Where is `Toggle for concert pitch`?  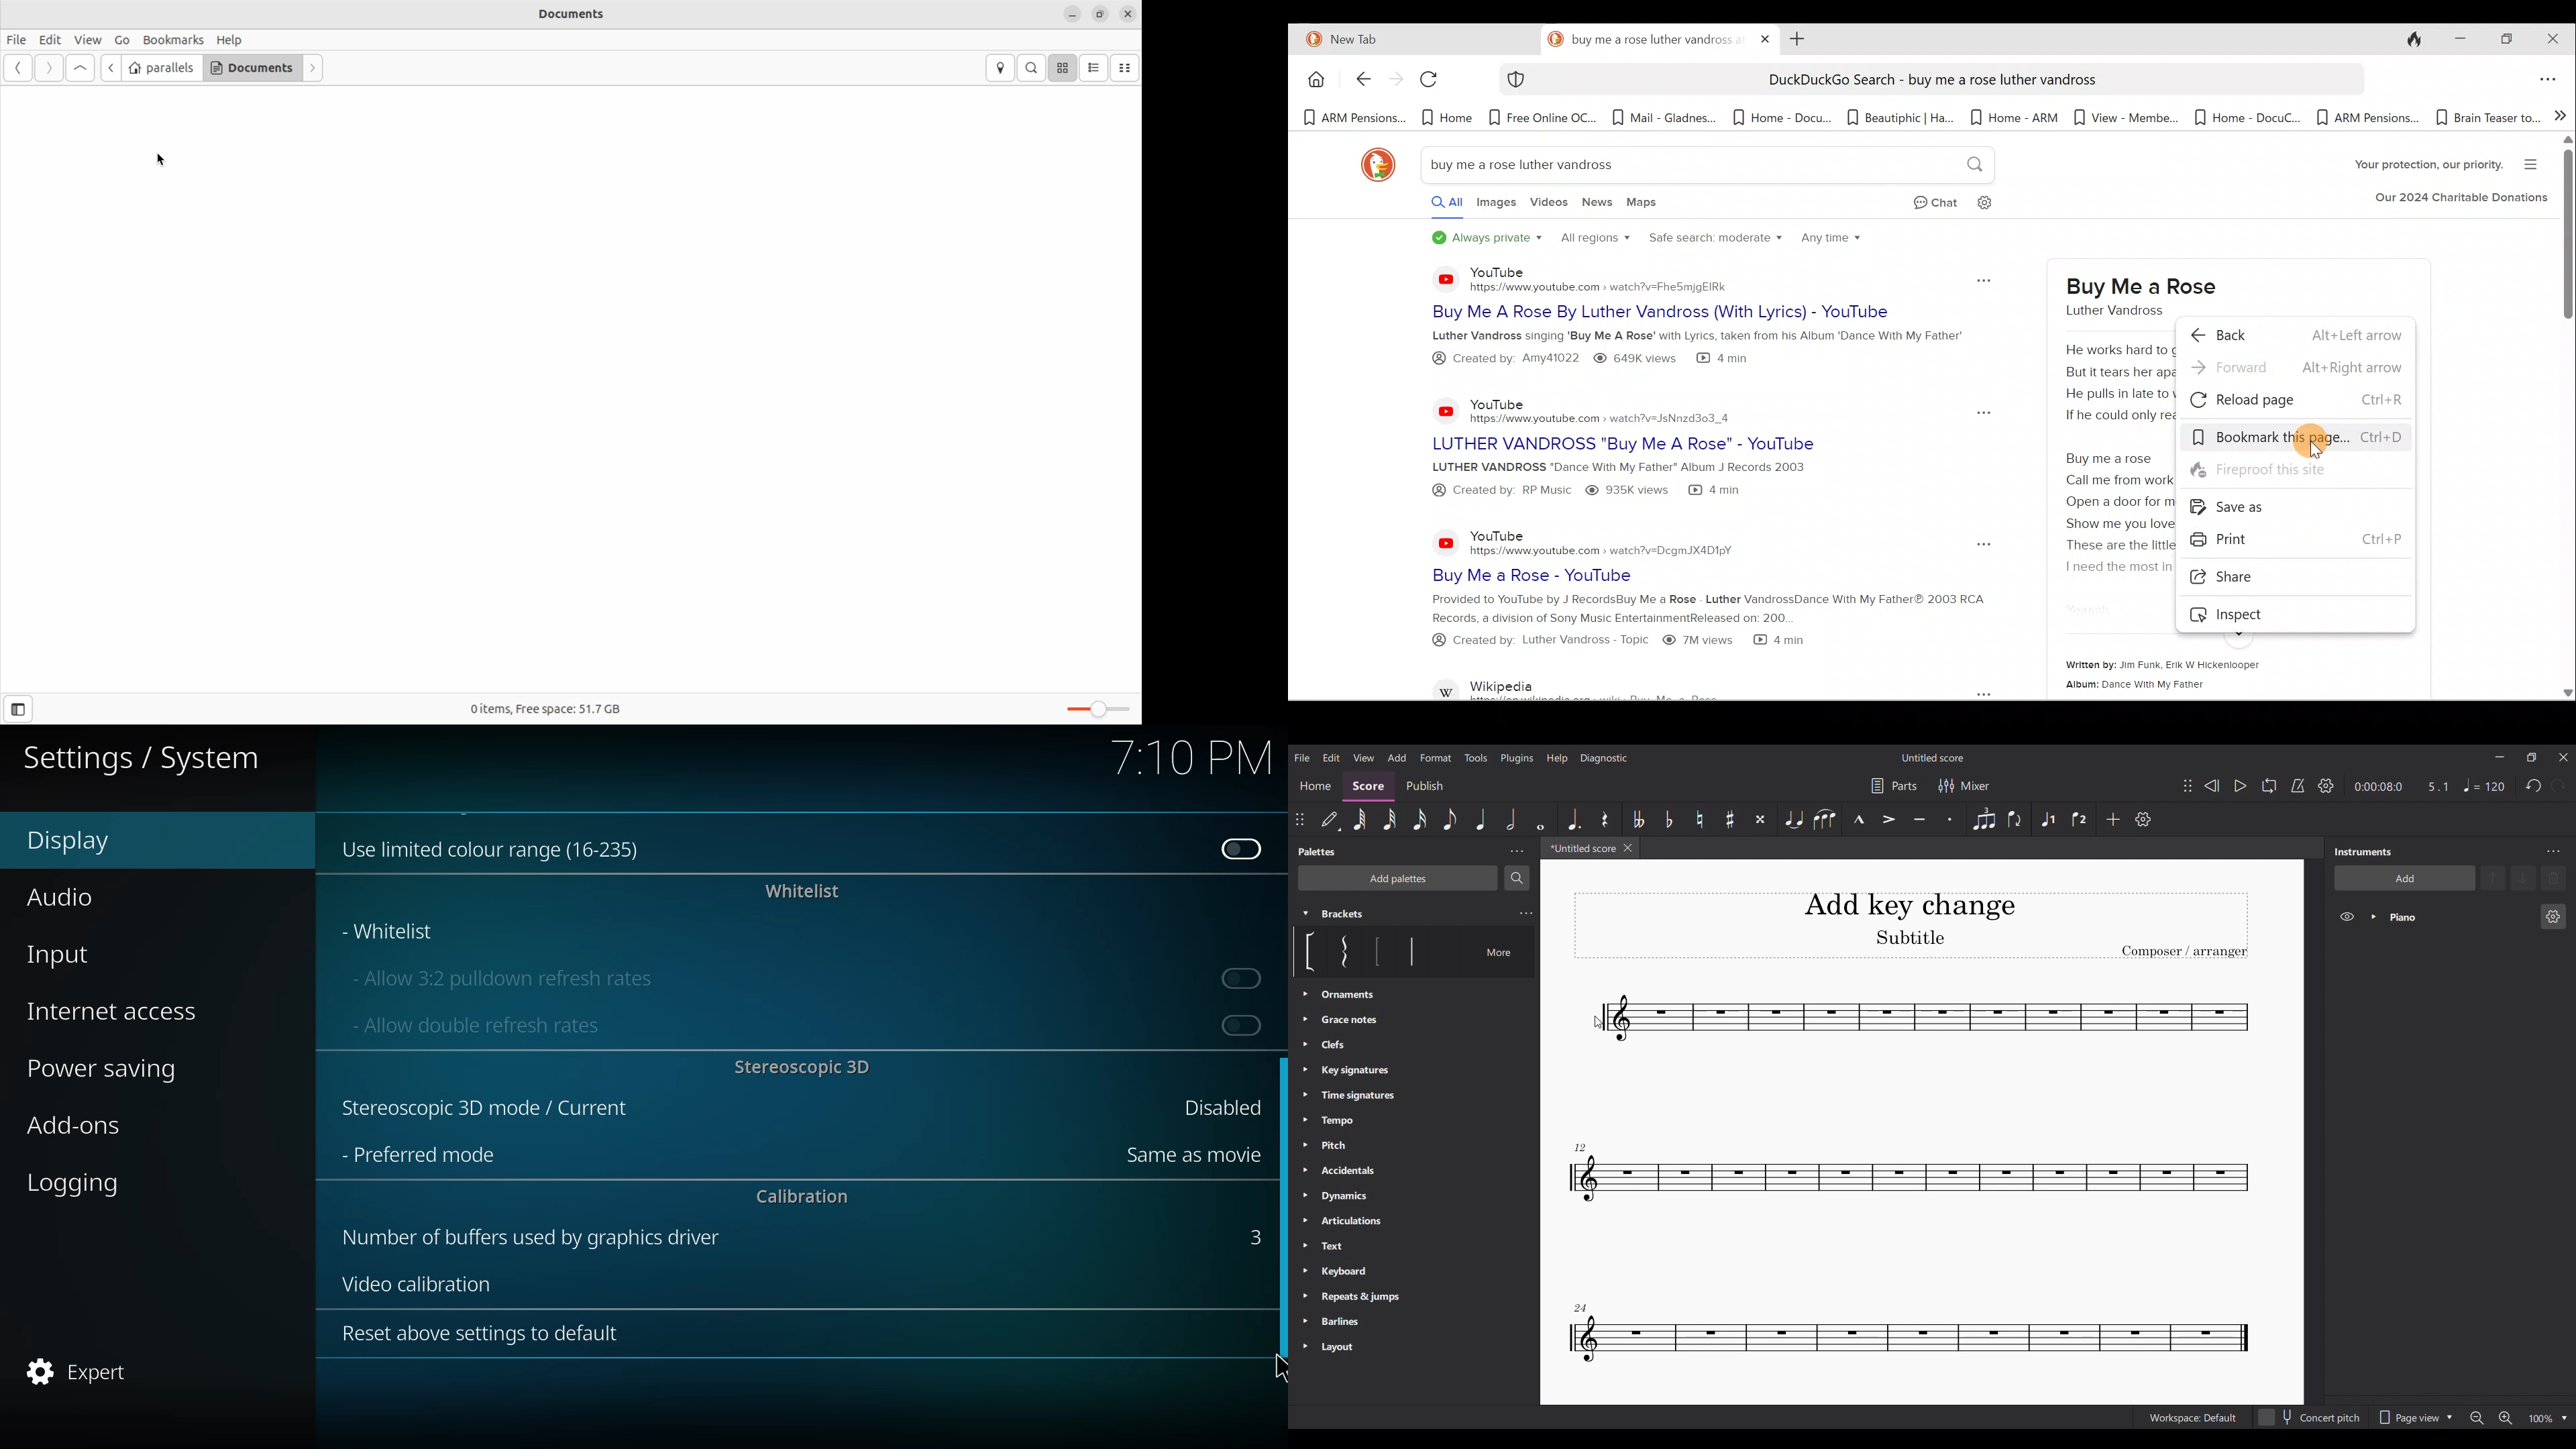 Toggle for concert pitch is located at coordinates (2309, 1417).